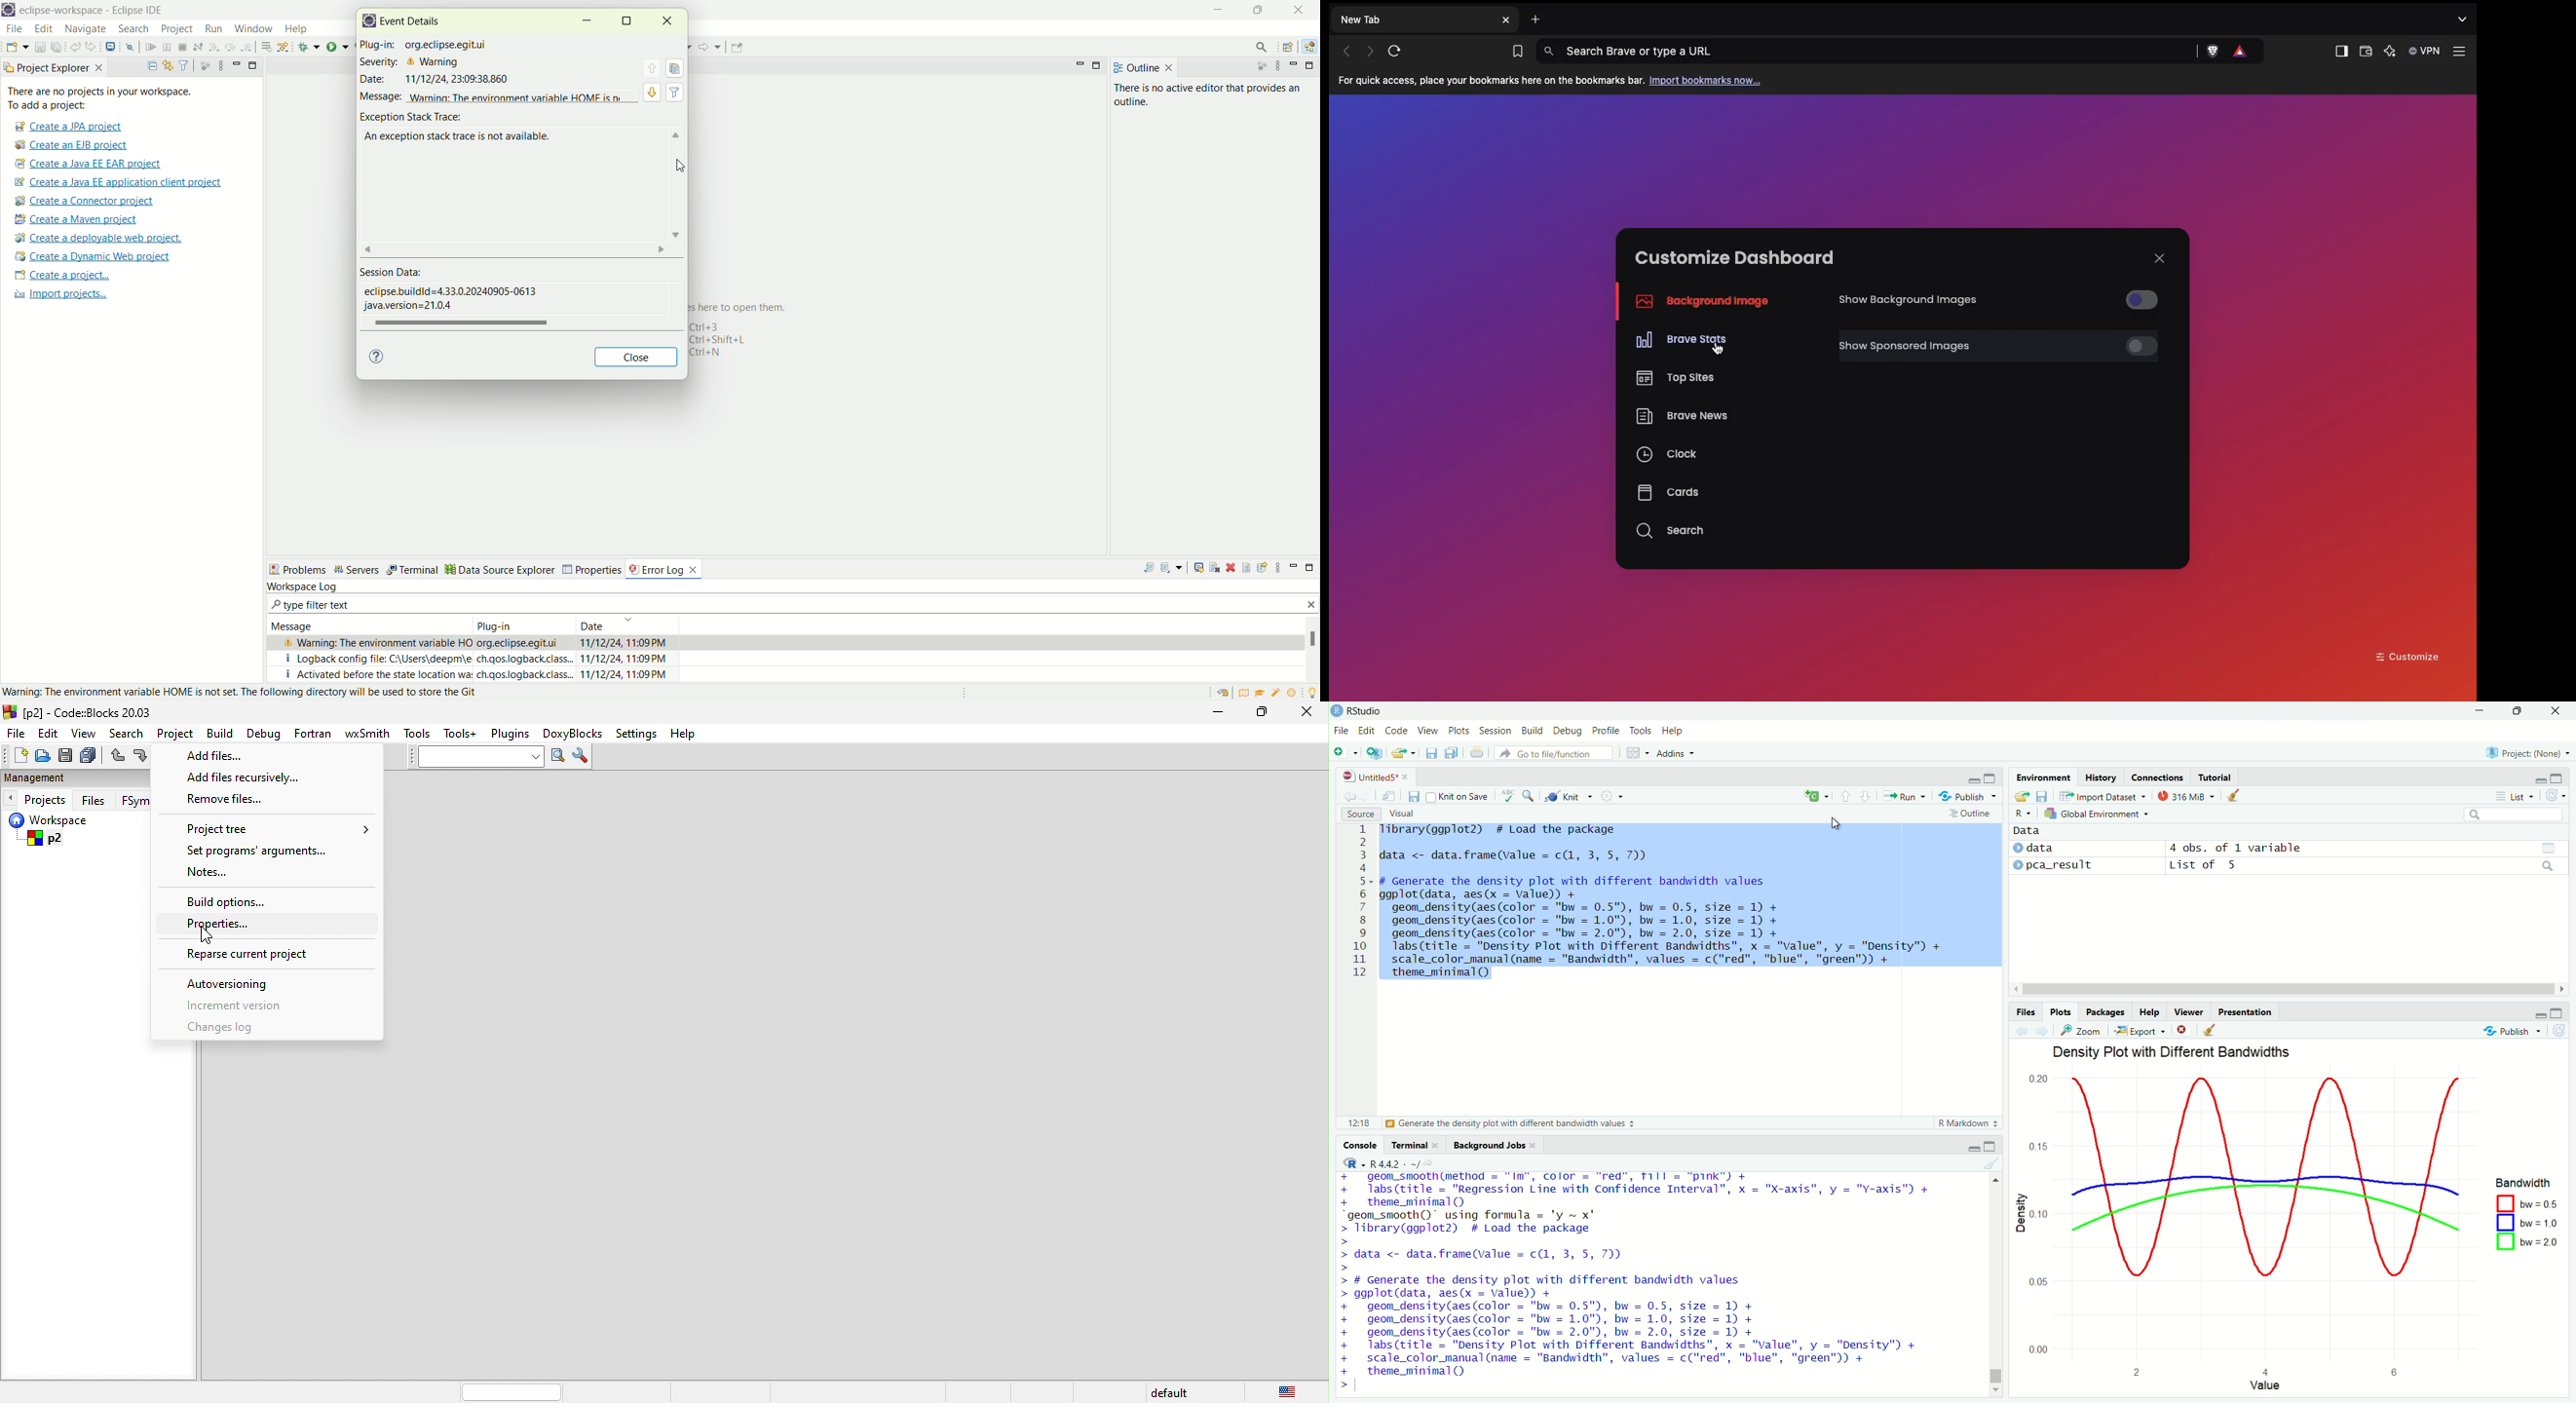  Describe the element at coordinates (1646, 1282) in the screenshot. I see `+ geom_smooth(method = "Im", color = “red”, Till = "pink") +

+ labs(title = "Regression Line with Confidence Interval”, x = "X-axis", y = "Y-axis") +
+ theme_minimal QO

“geom_smooth()" using formula = 'y ~ x'

> library(ggplot2) # Load the package

>

> data <- data.frame(value = c(1, 3, 5, 7))

>

> # Generate the density plot with different bandwidth values

> ggplot(data, aes(x = Value)) +

+ geom_density(aes(color = "bw = 0.5"), bw = 0.5, size = 1) +

+ geom_density(aes(color = "bw = 1.0"), bw = 1.0, size = 1) +

+ geom_density(aes(color = "bw = 2.0"), bw = 2.0, size = 1) +

+ labs(title = "Density Plot with Different Bandwidths", x = "value", y = "Density") +
+ scale_color_manual(name = "Bandwidth", values = c("red", "blue", "green")) +

+ theme_minimal OQ

>|` at that location.